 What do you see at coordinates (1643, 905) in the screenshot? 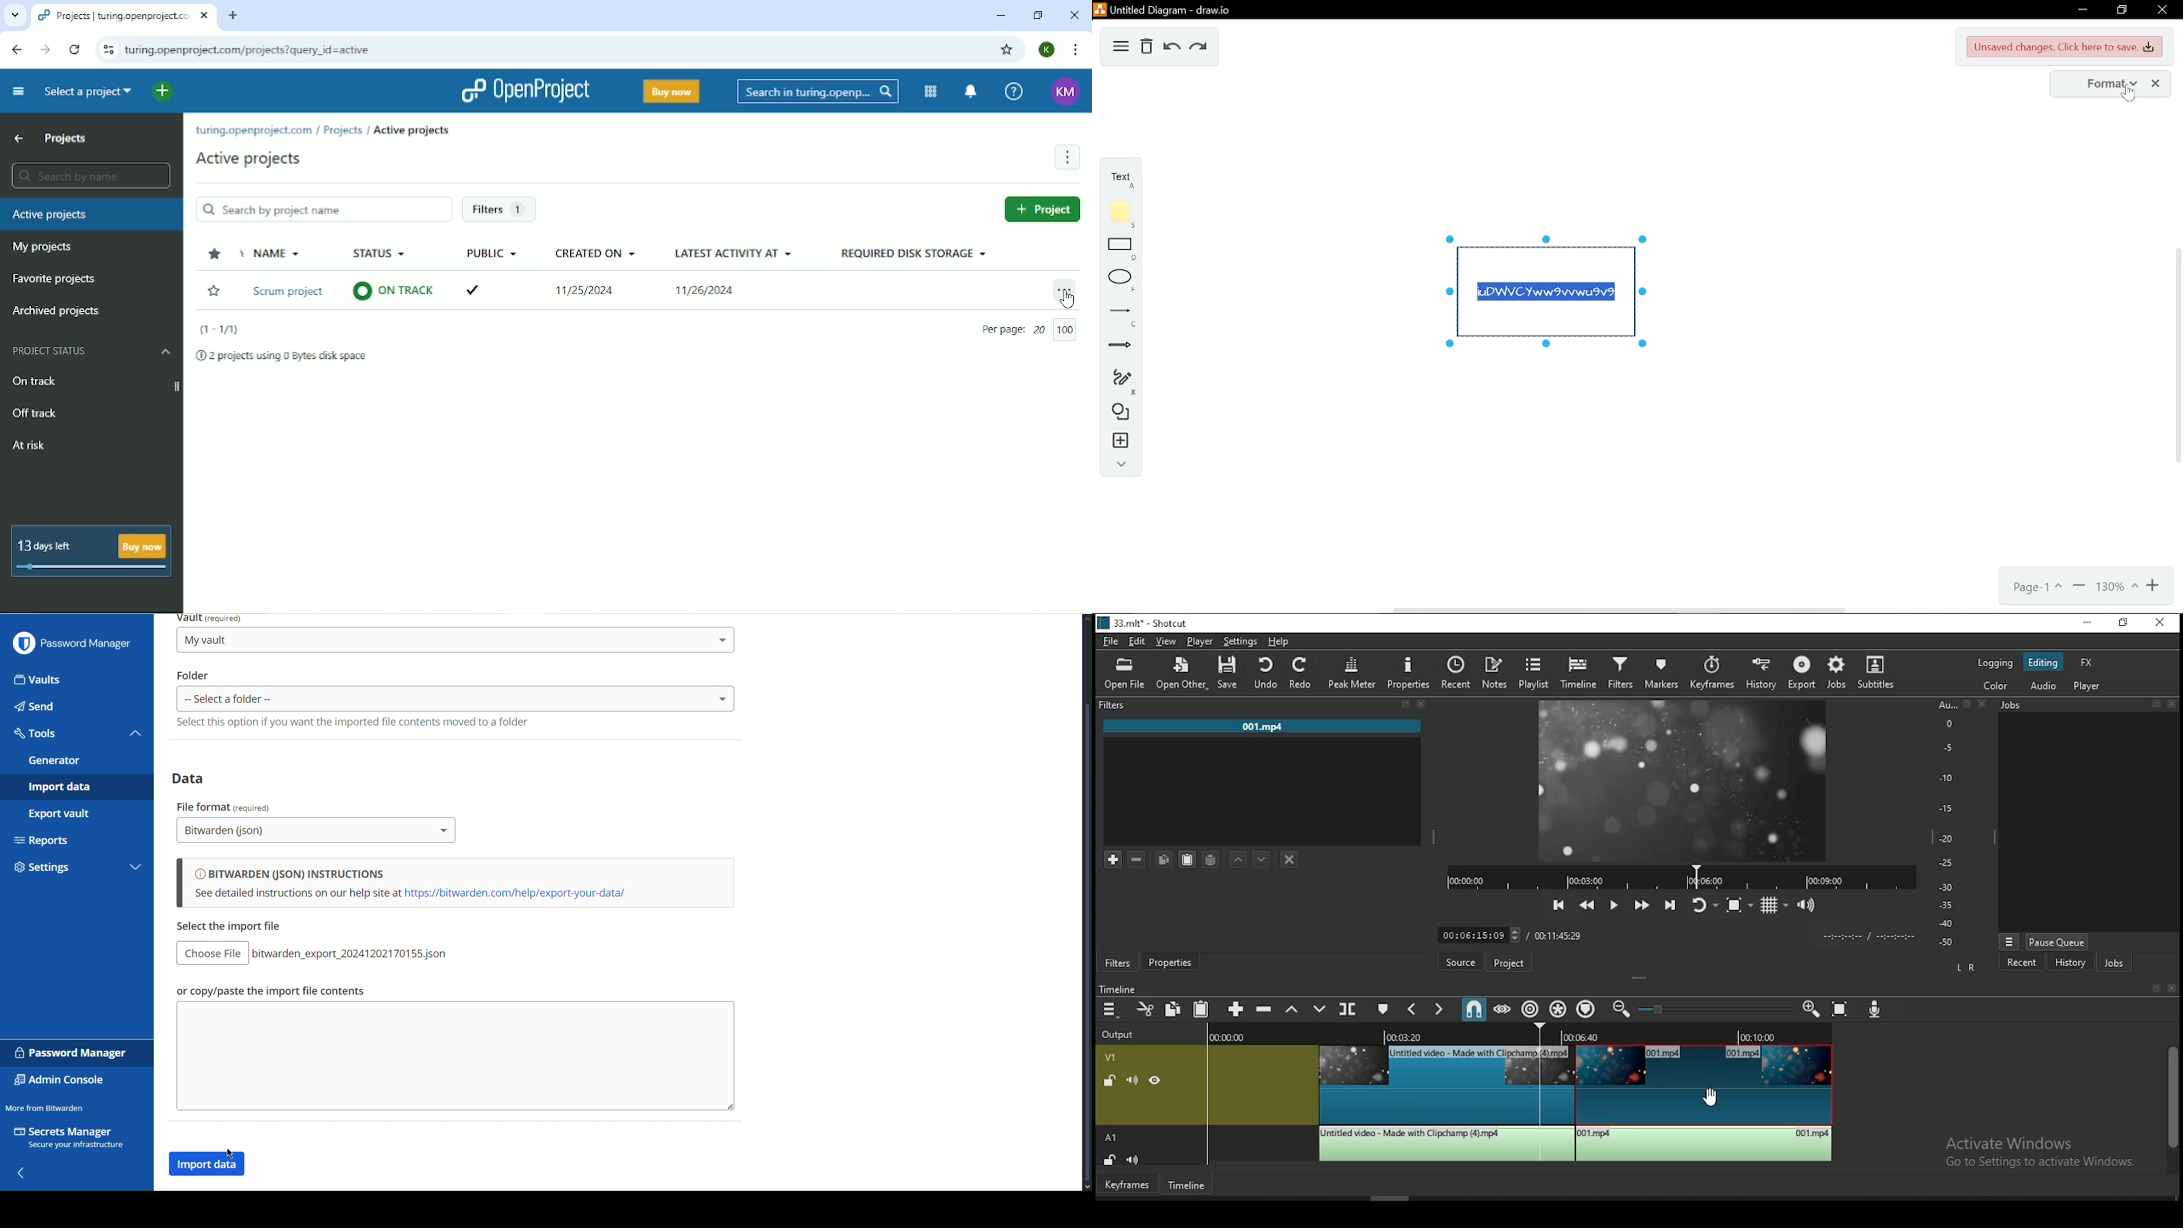
I see `play quickly forward` at bounding box center [1643, 905].